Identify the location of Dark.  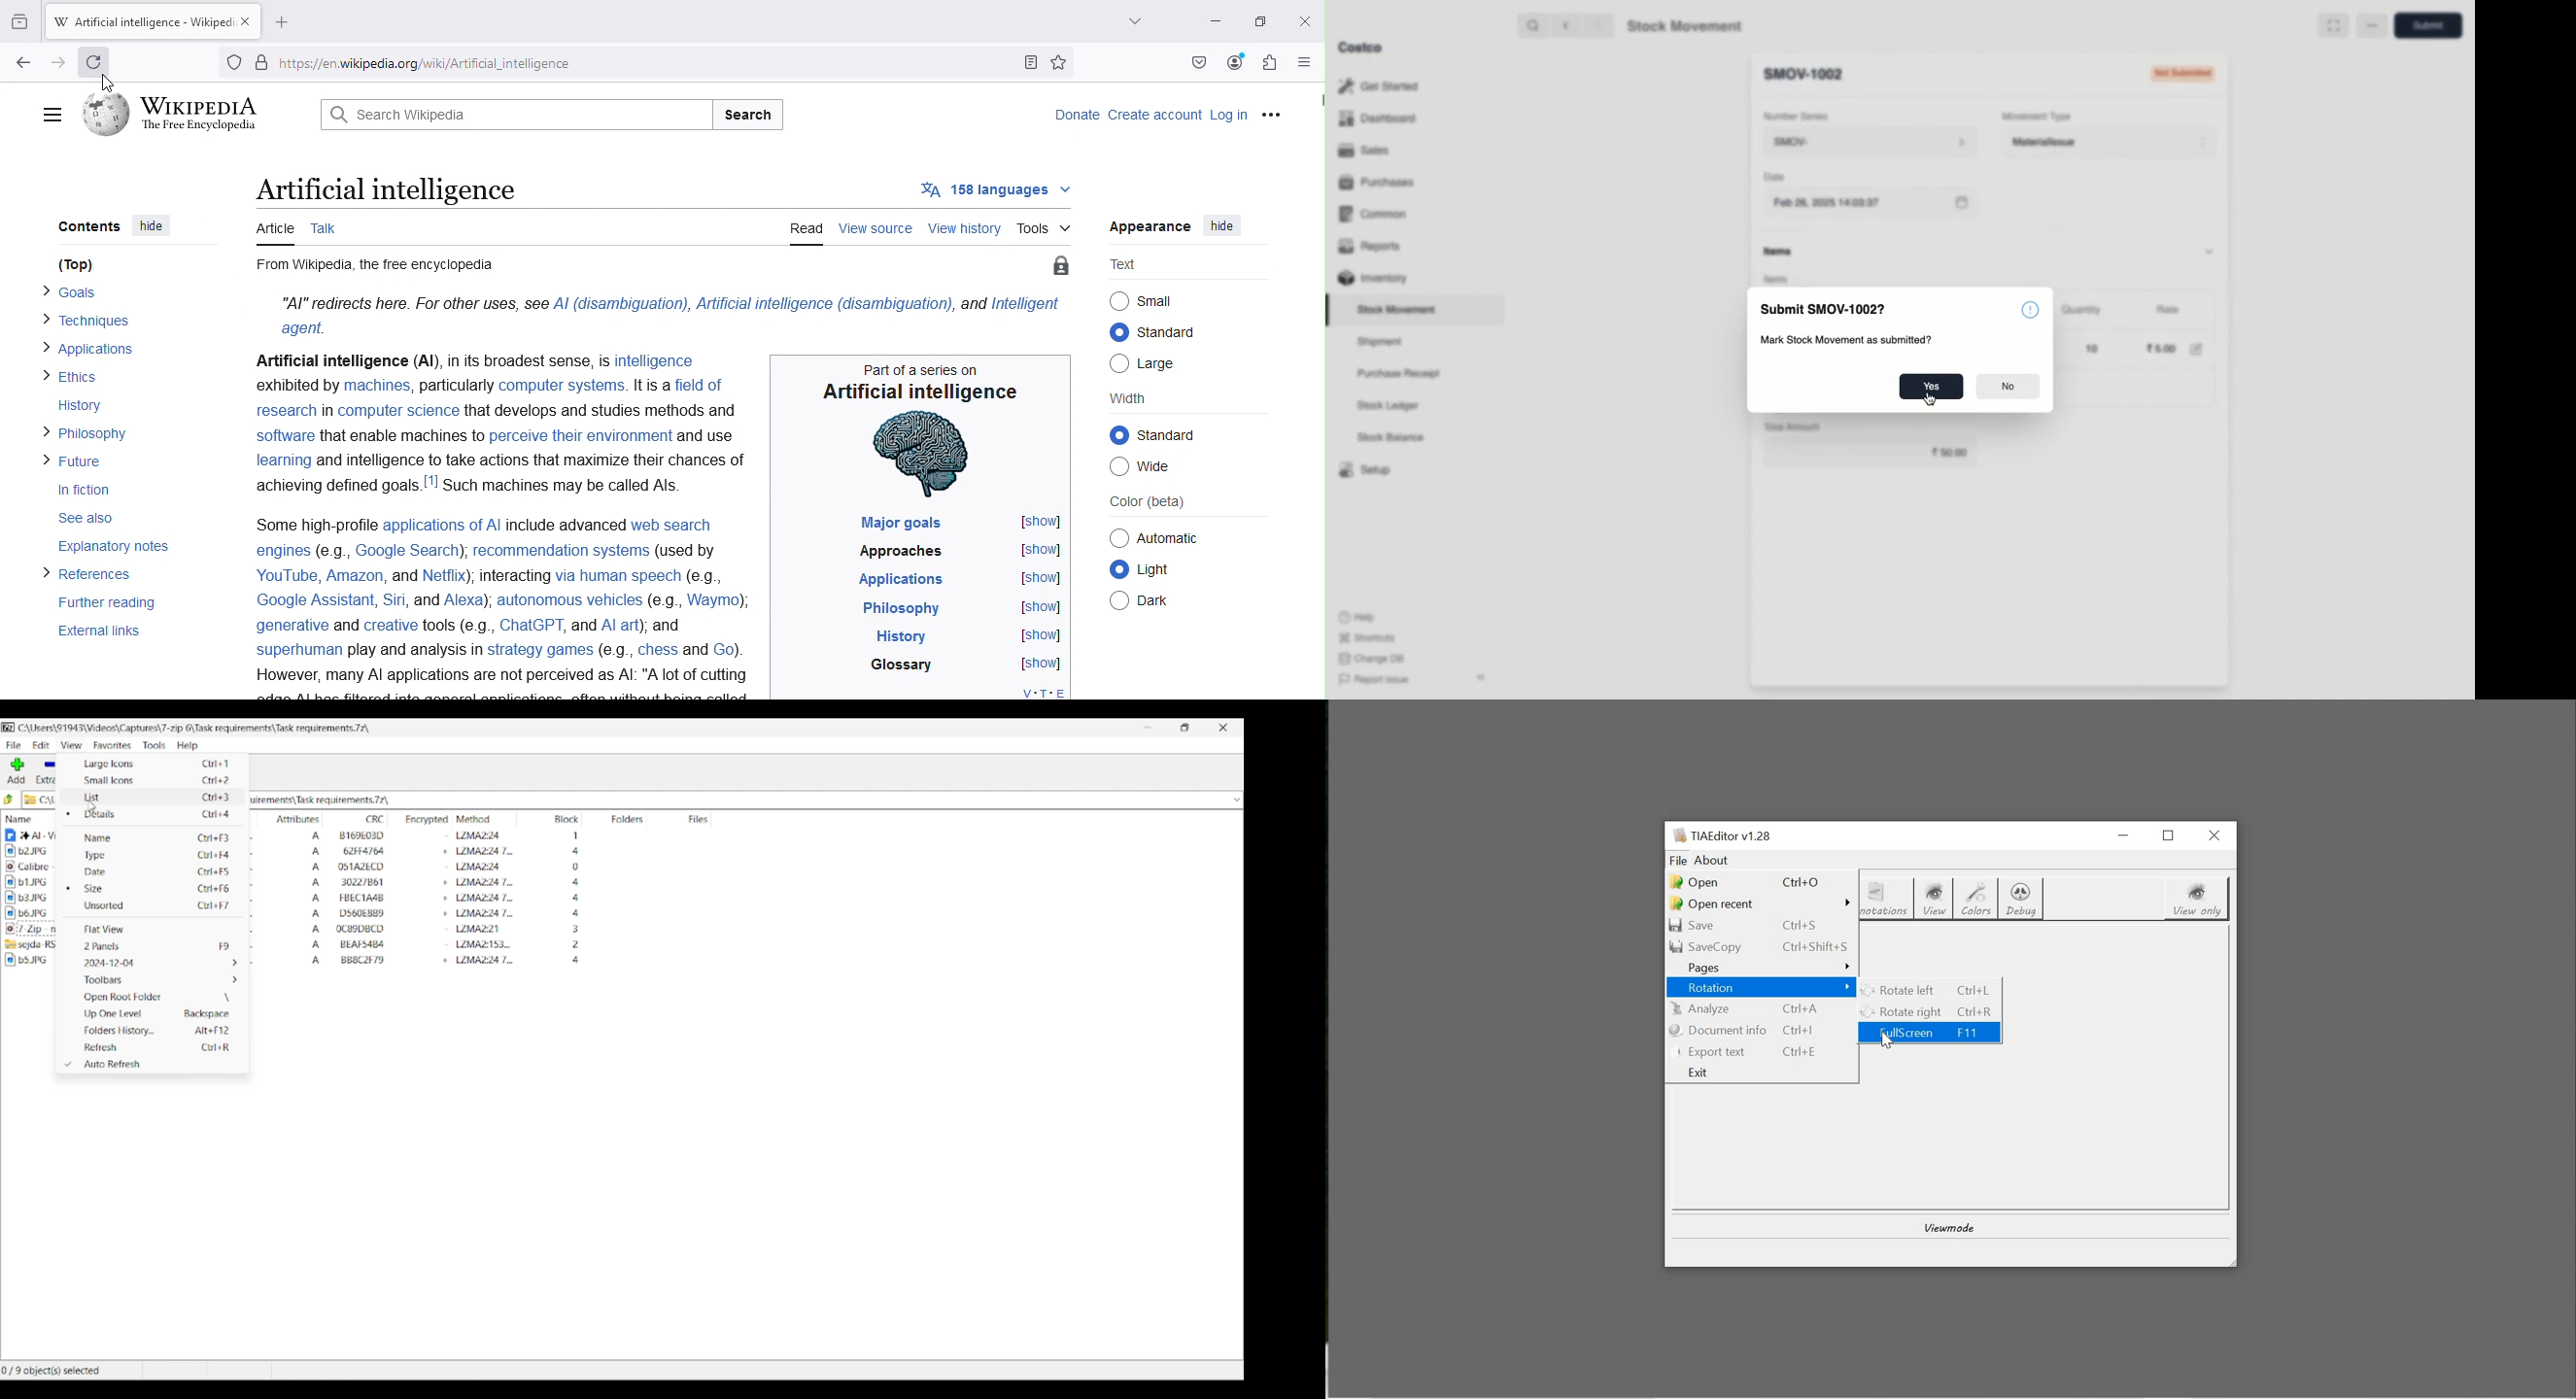
(1150, 601).